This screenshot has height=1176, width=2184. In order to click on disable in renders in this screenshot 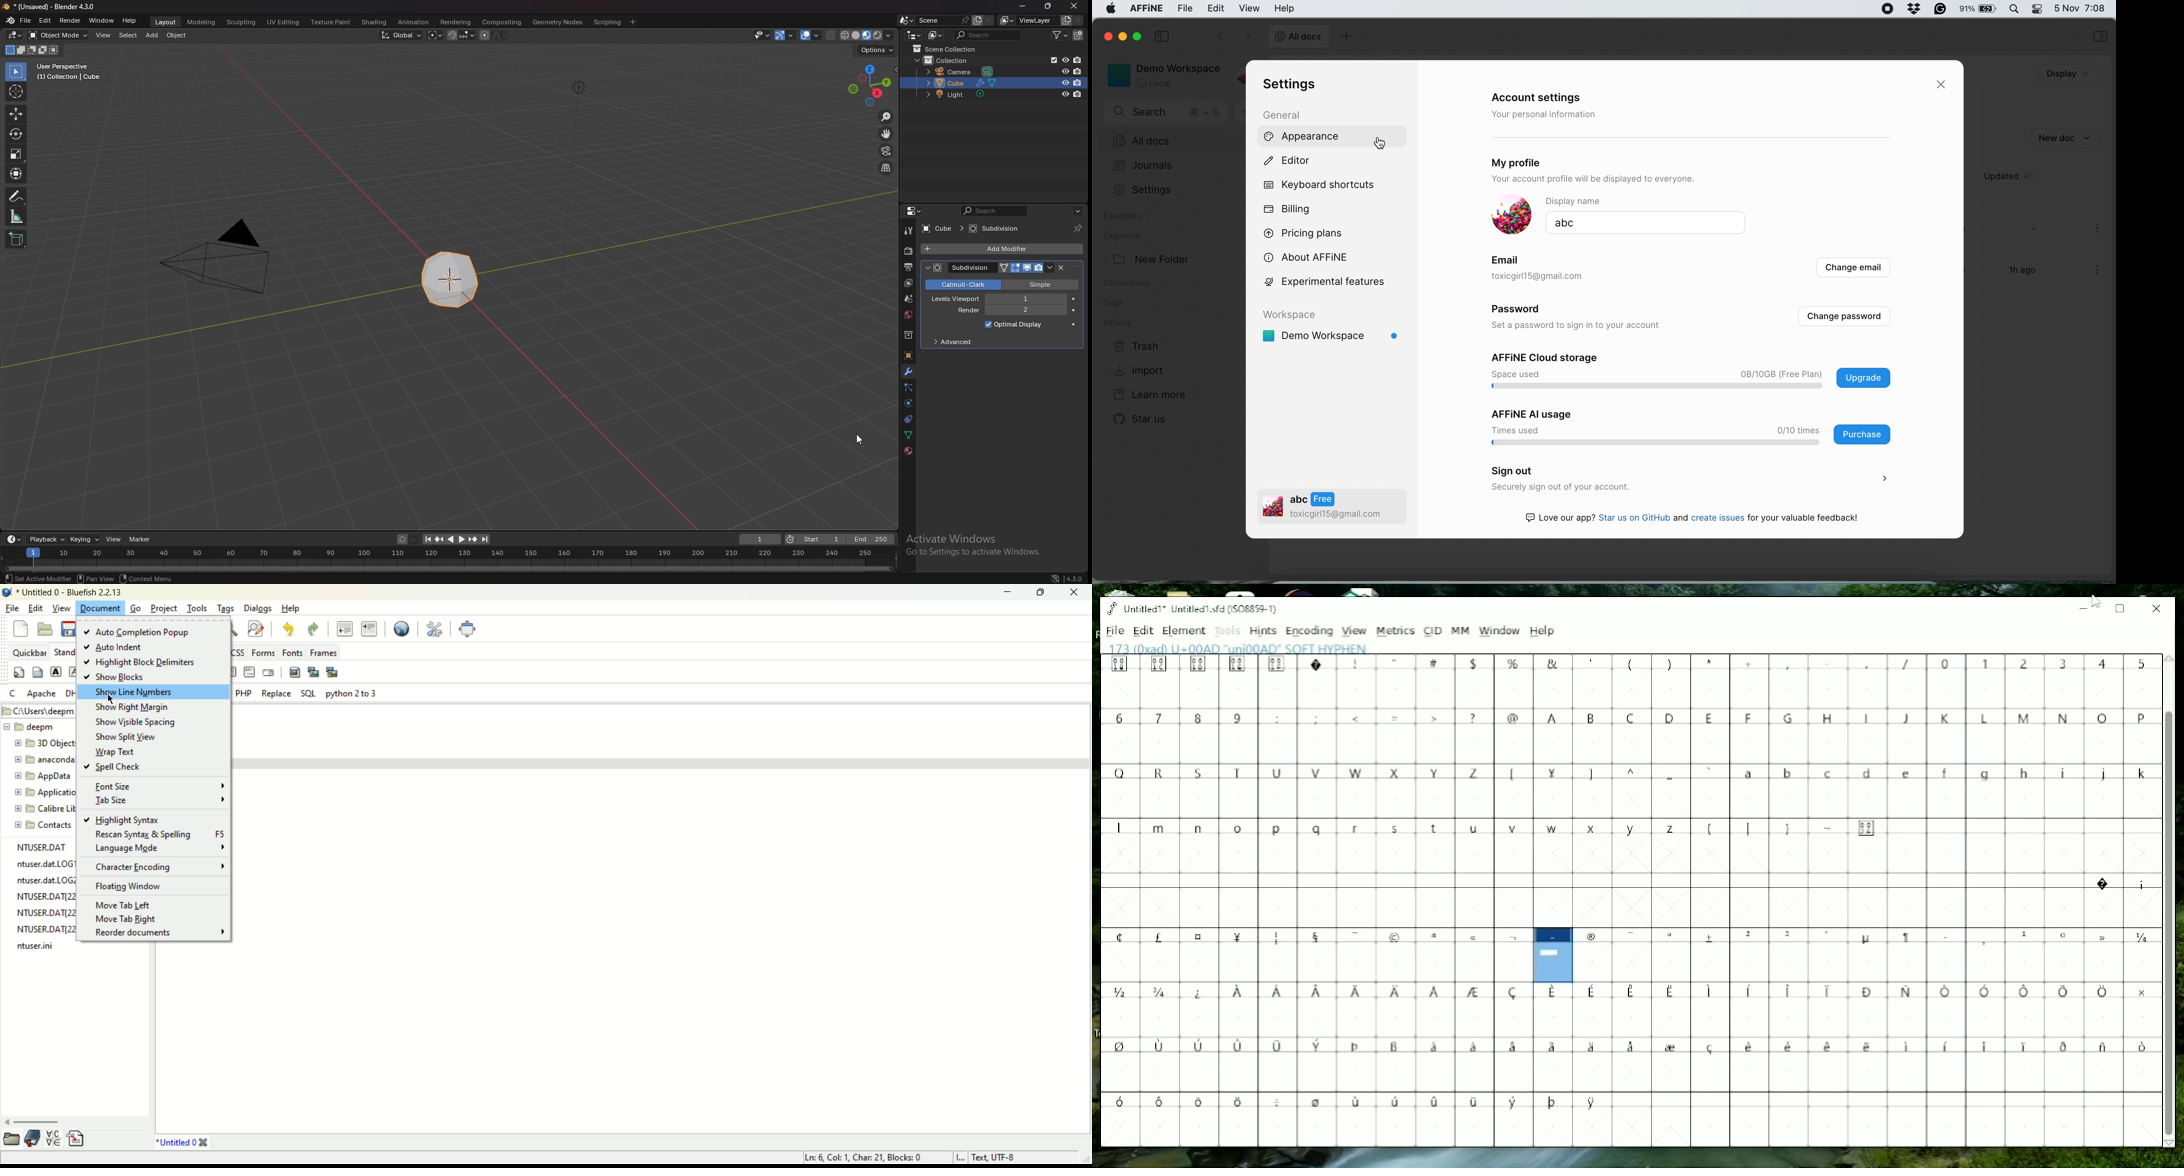, I will do `click(1080, 94)`.